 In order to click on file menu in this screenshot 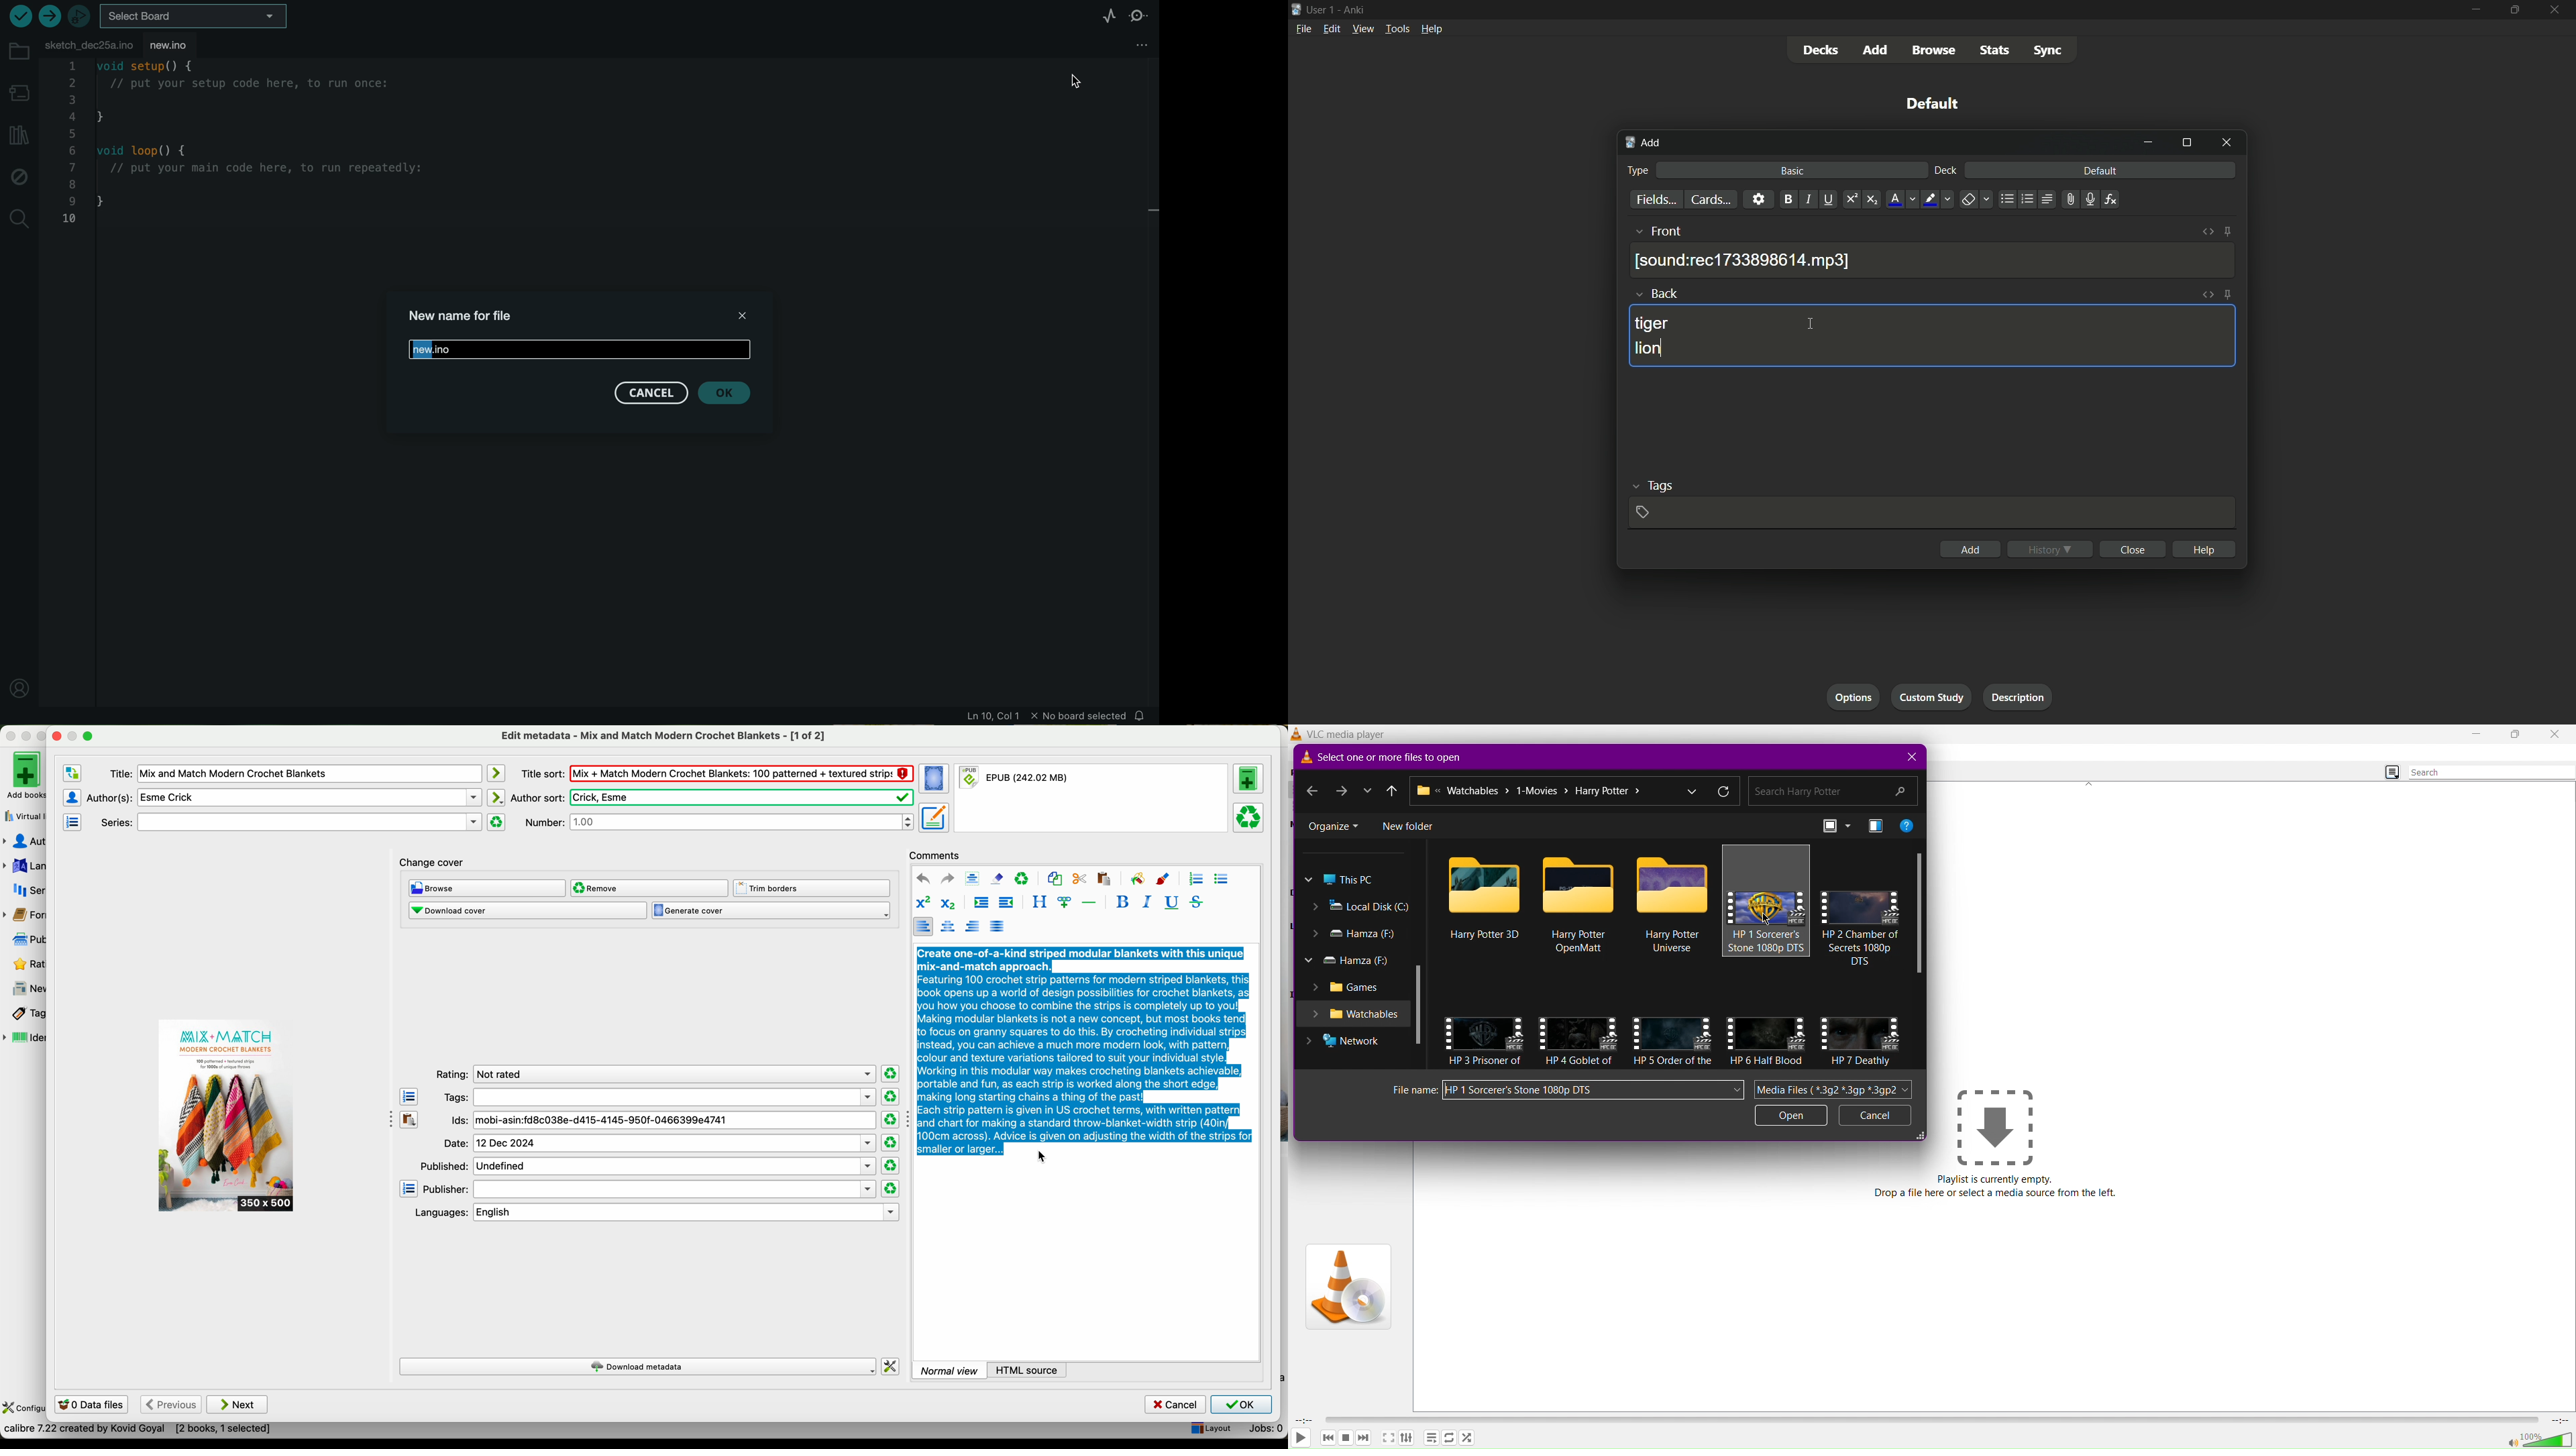, I will do `click(1304, 28)`.